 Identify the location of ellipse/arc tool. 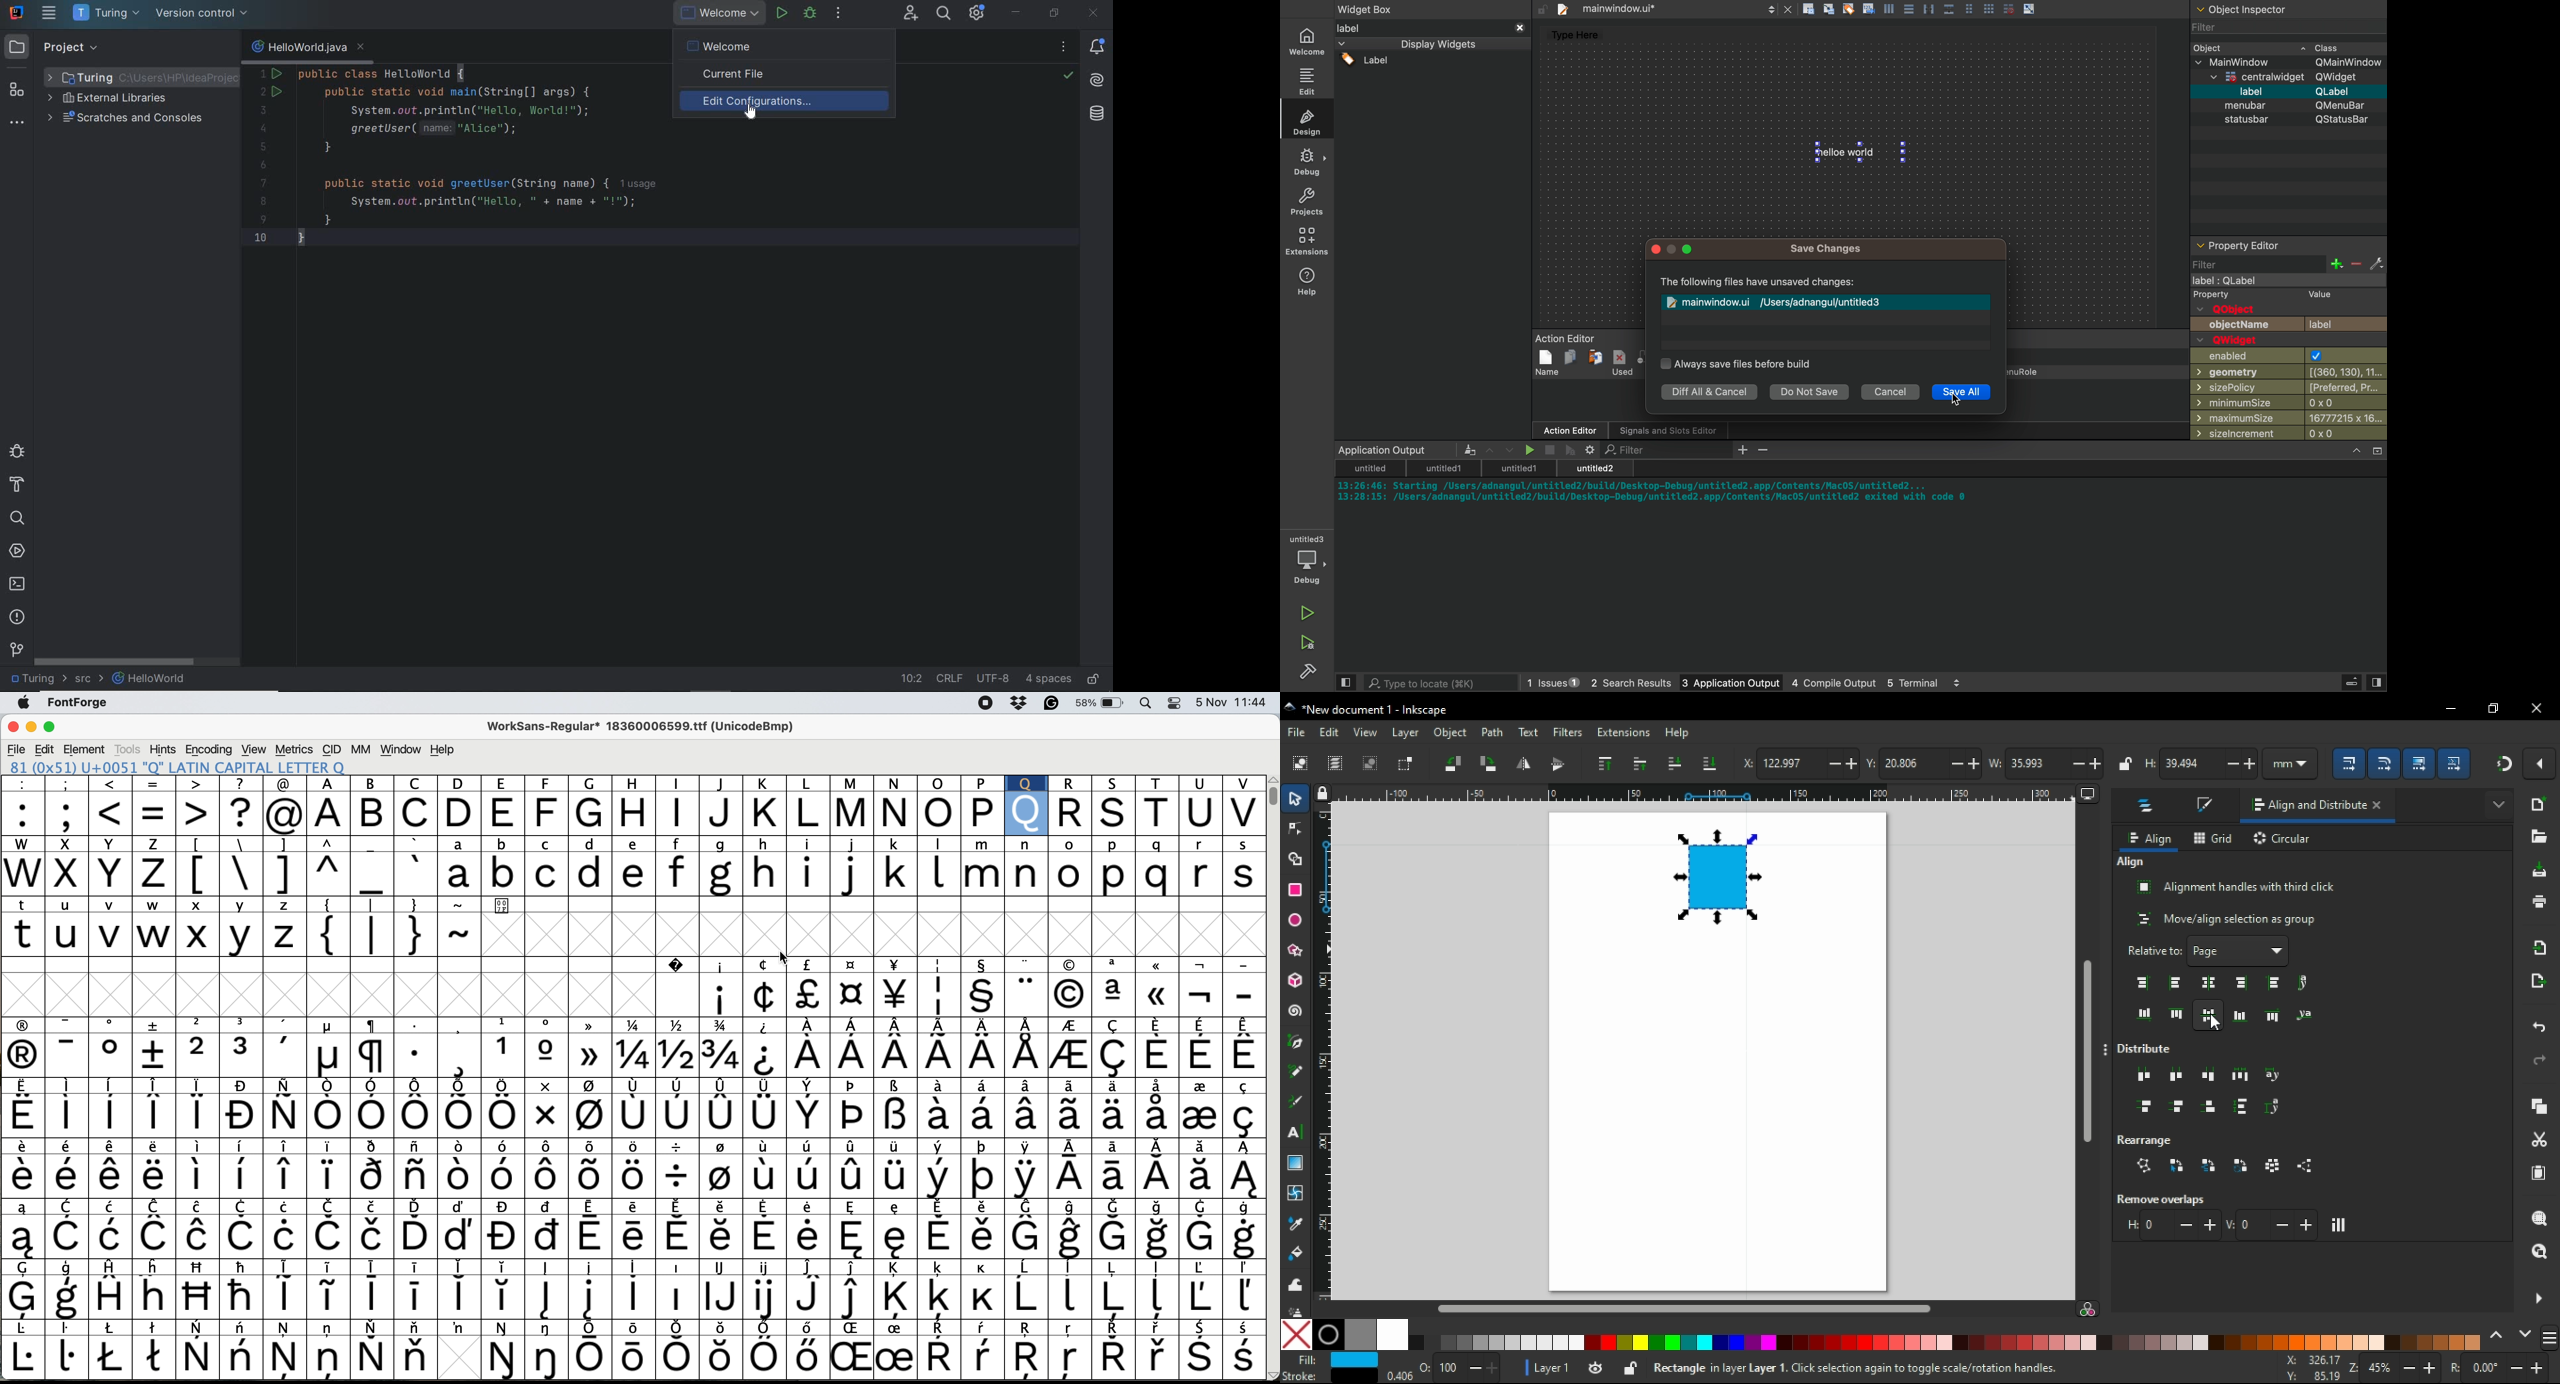
(1296, 917).